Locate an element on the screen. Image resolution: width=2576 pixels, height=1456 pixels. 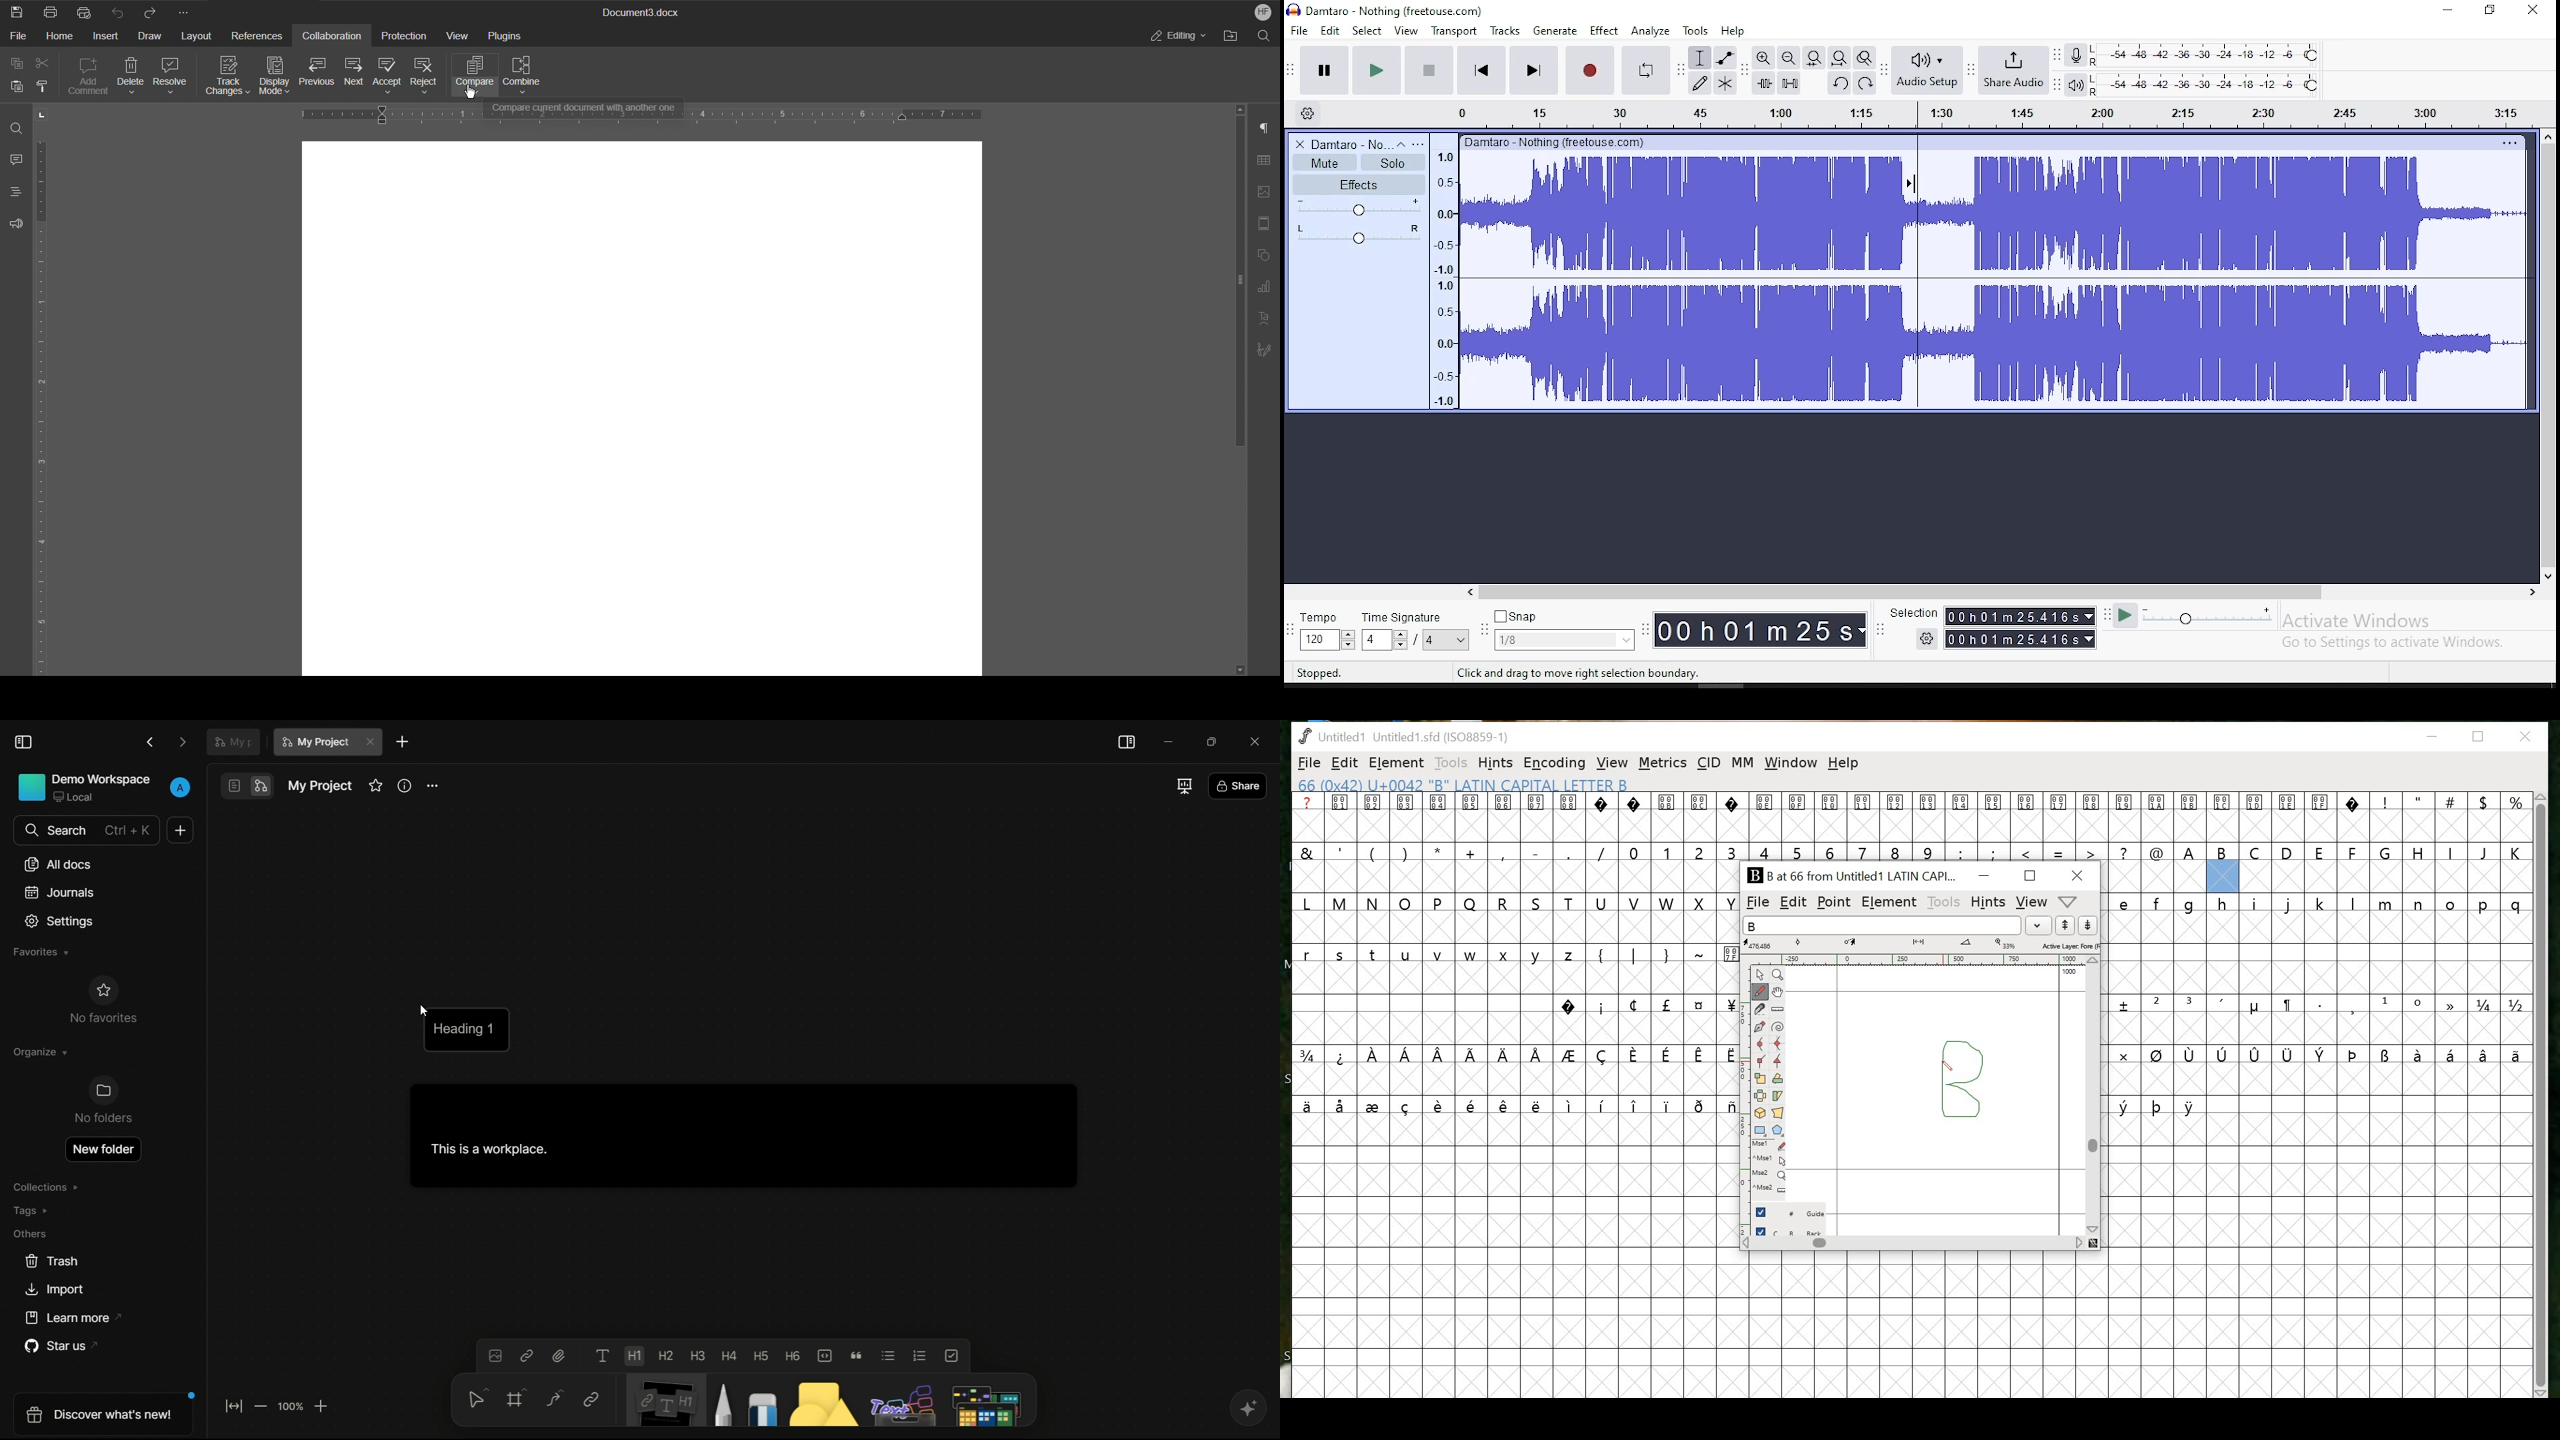
heading 2 is located at coordinates (664, 1355).